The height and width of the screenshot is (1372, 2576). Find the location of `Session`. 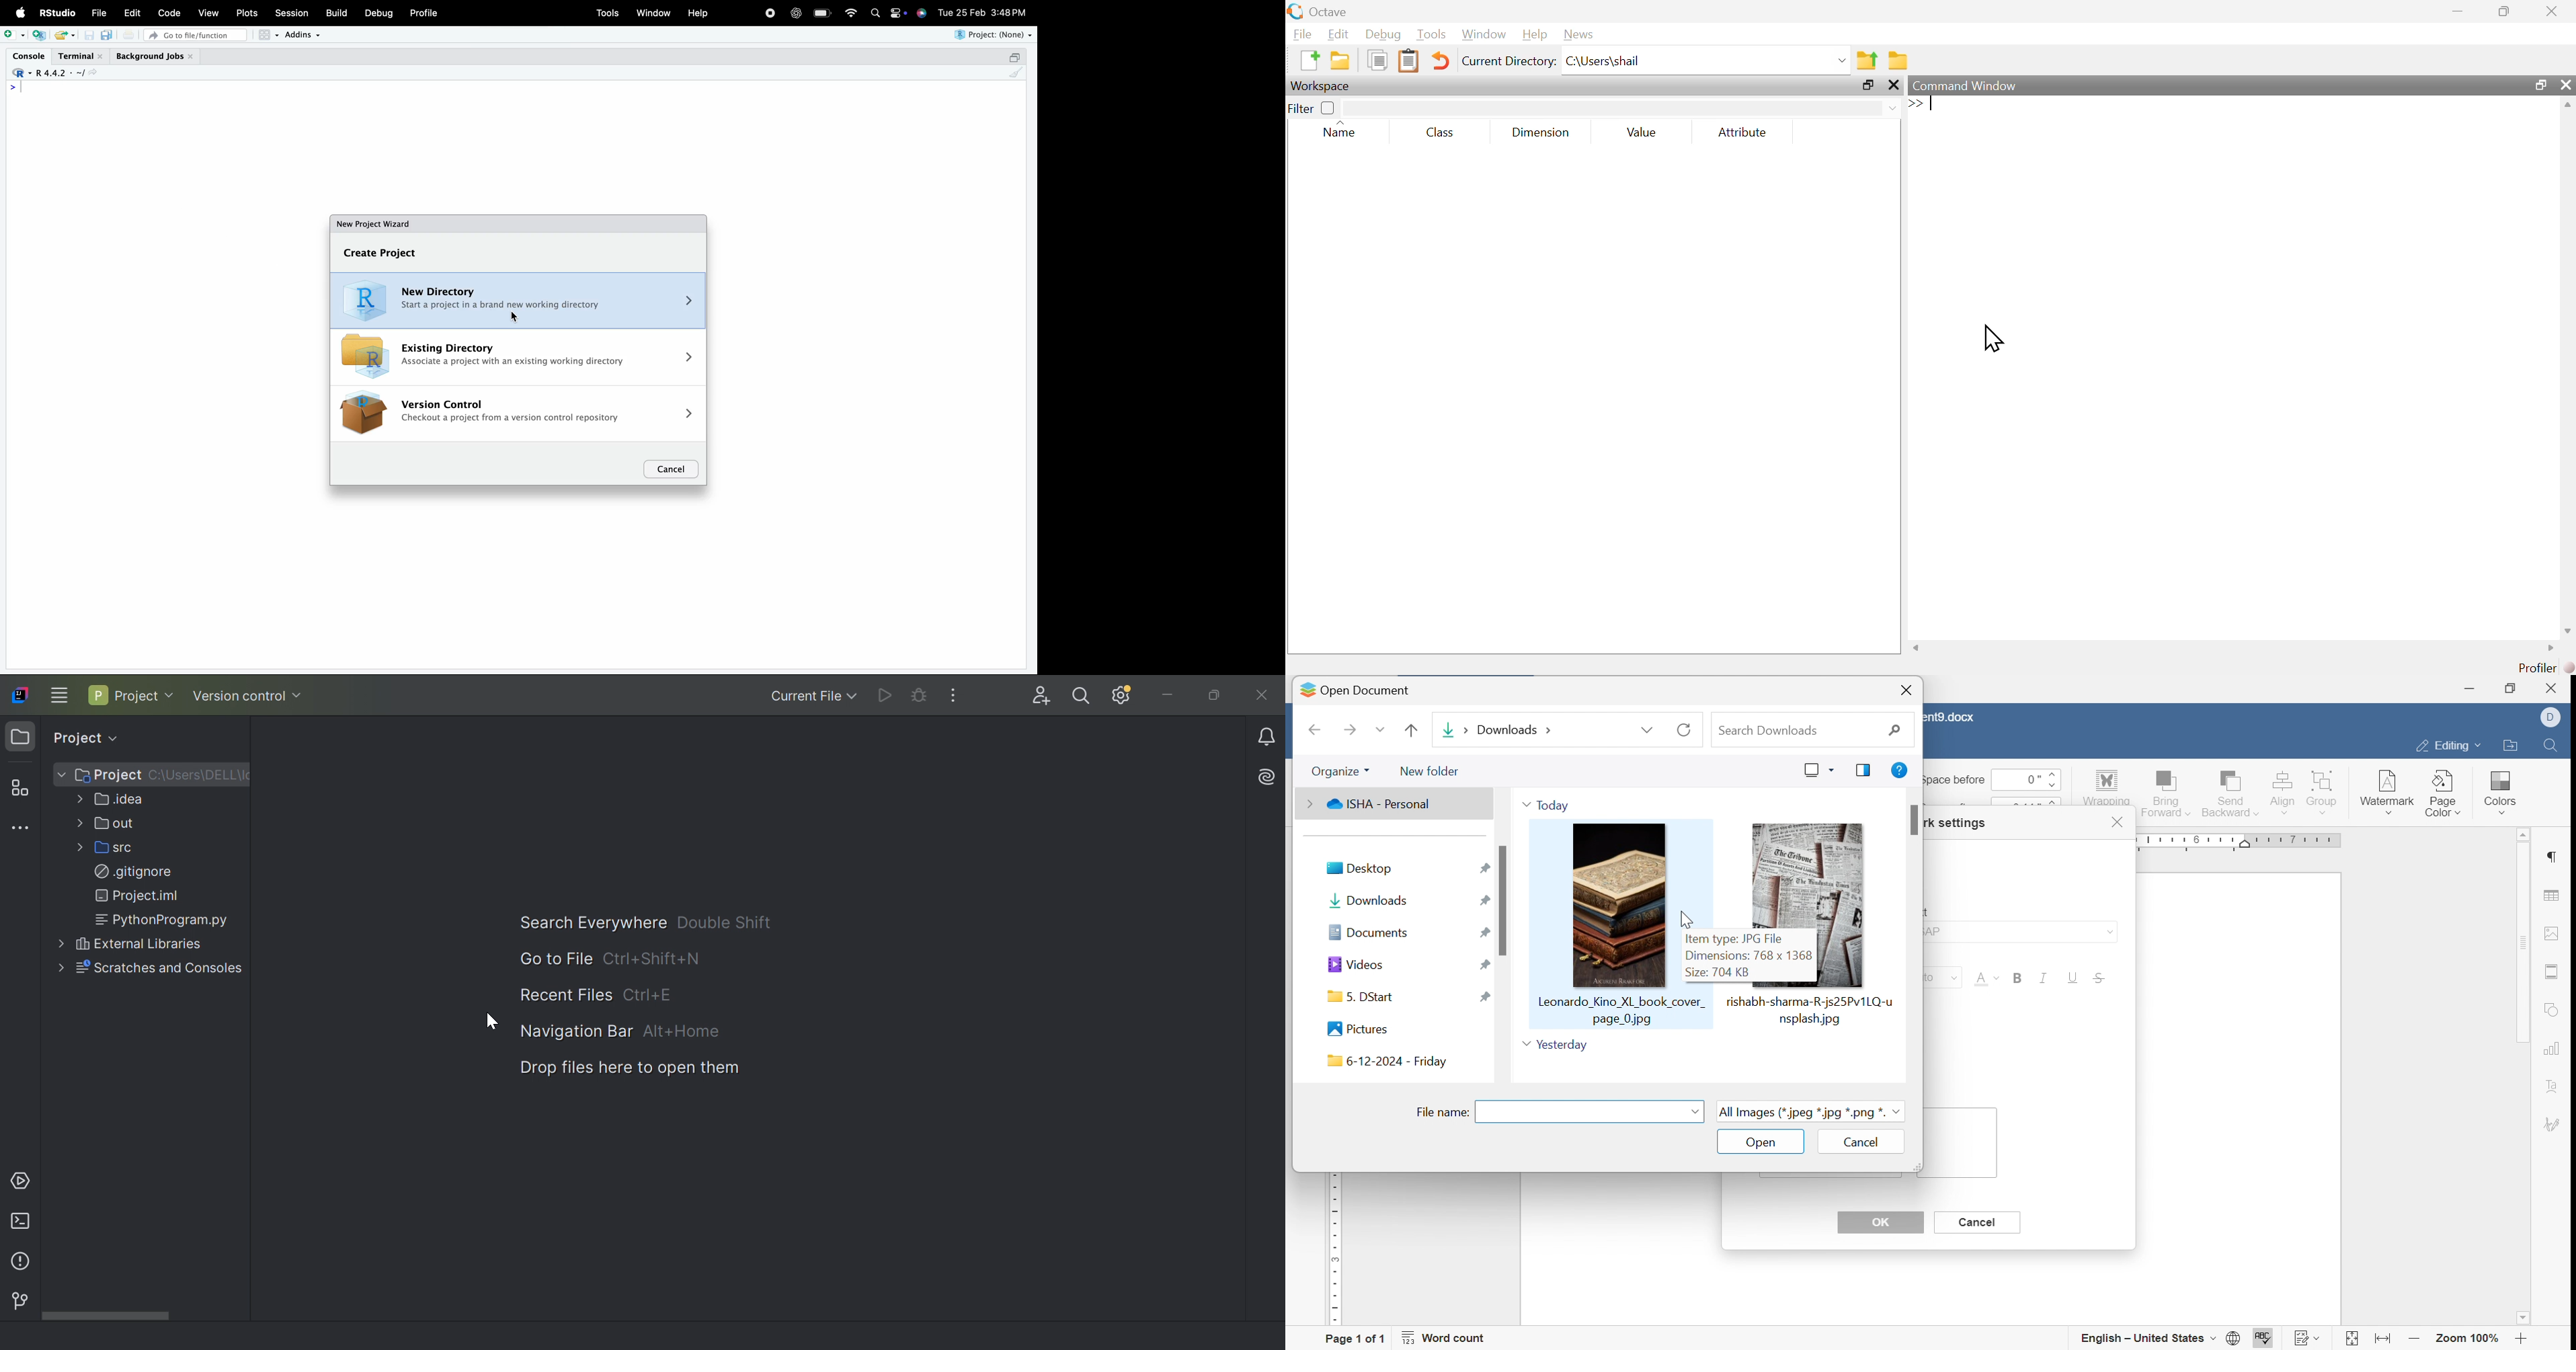

Session is located at coordinates (292, 12).